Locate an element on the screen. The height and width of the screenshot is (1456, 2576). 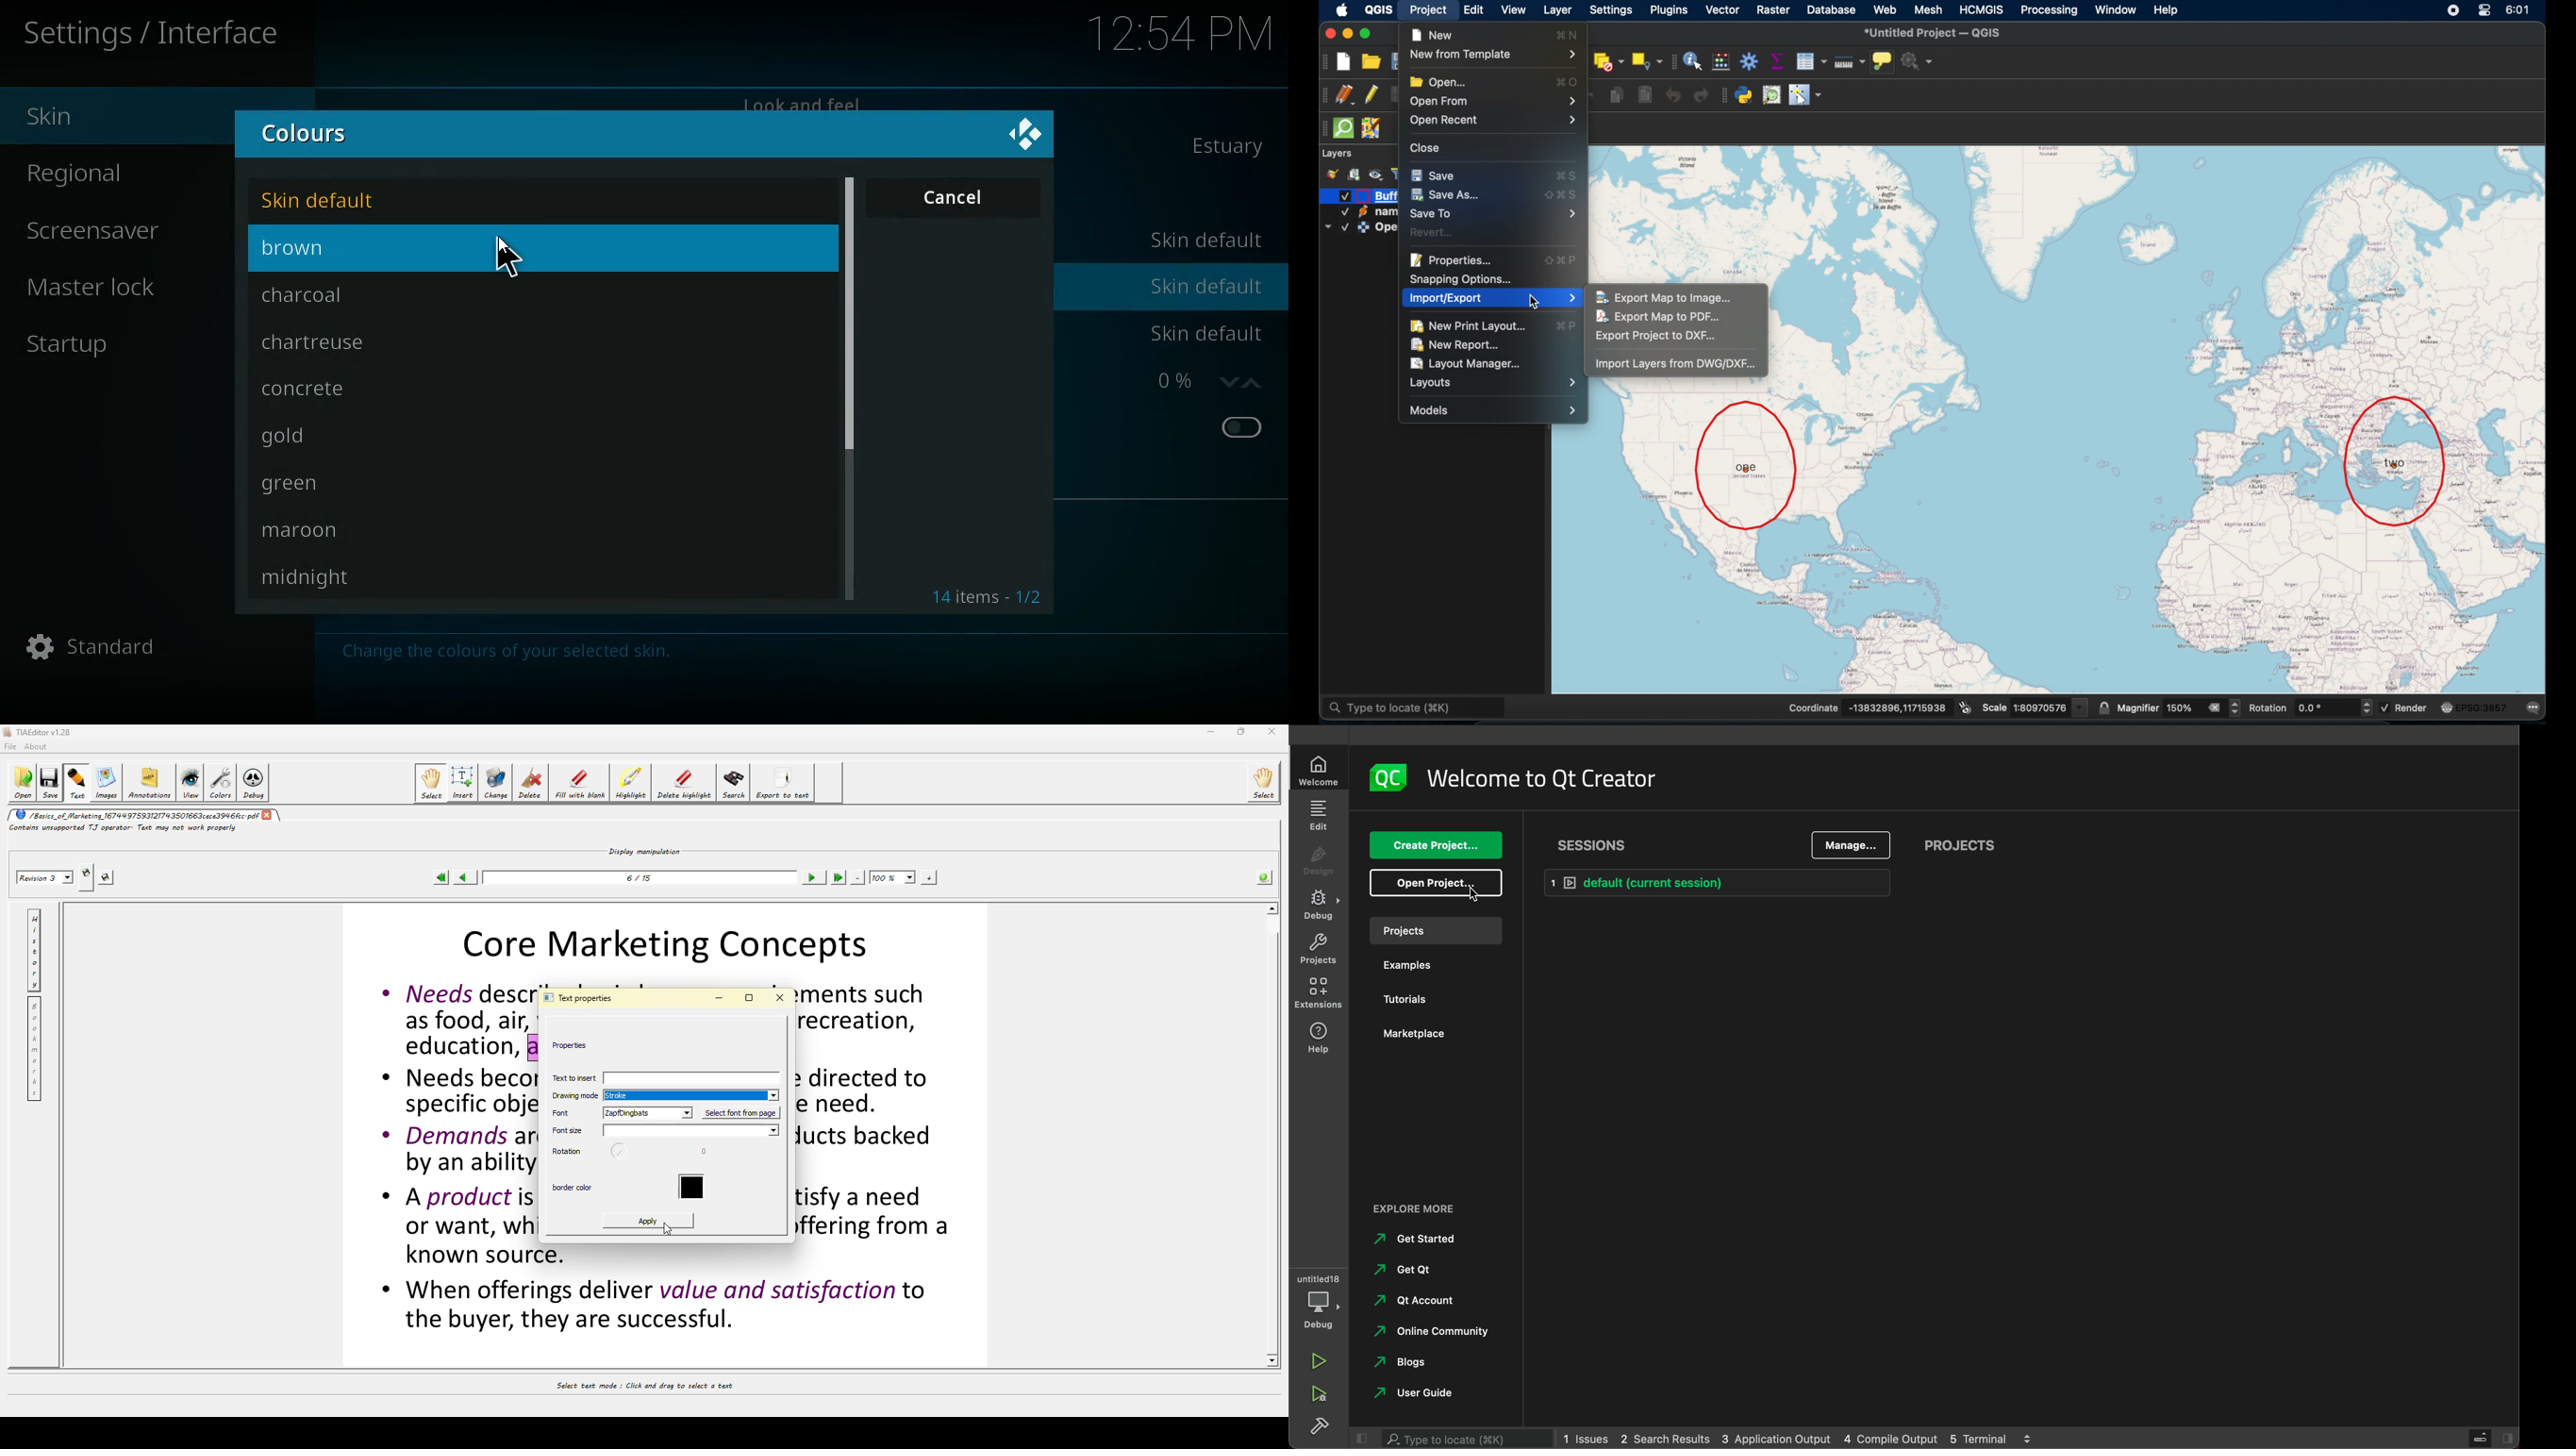
toggle editing is located at coordinates (1370, 94).